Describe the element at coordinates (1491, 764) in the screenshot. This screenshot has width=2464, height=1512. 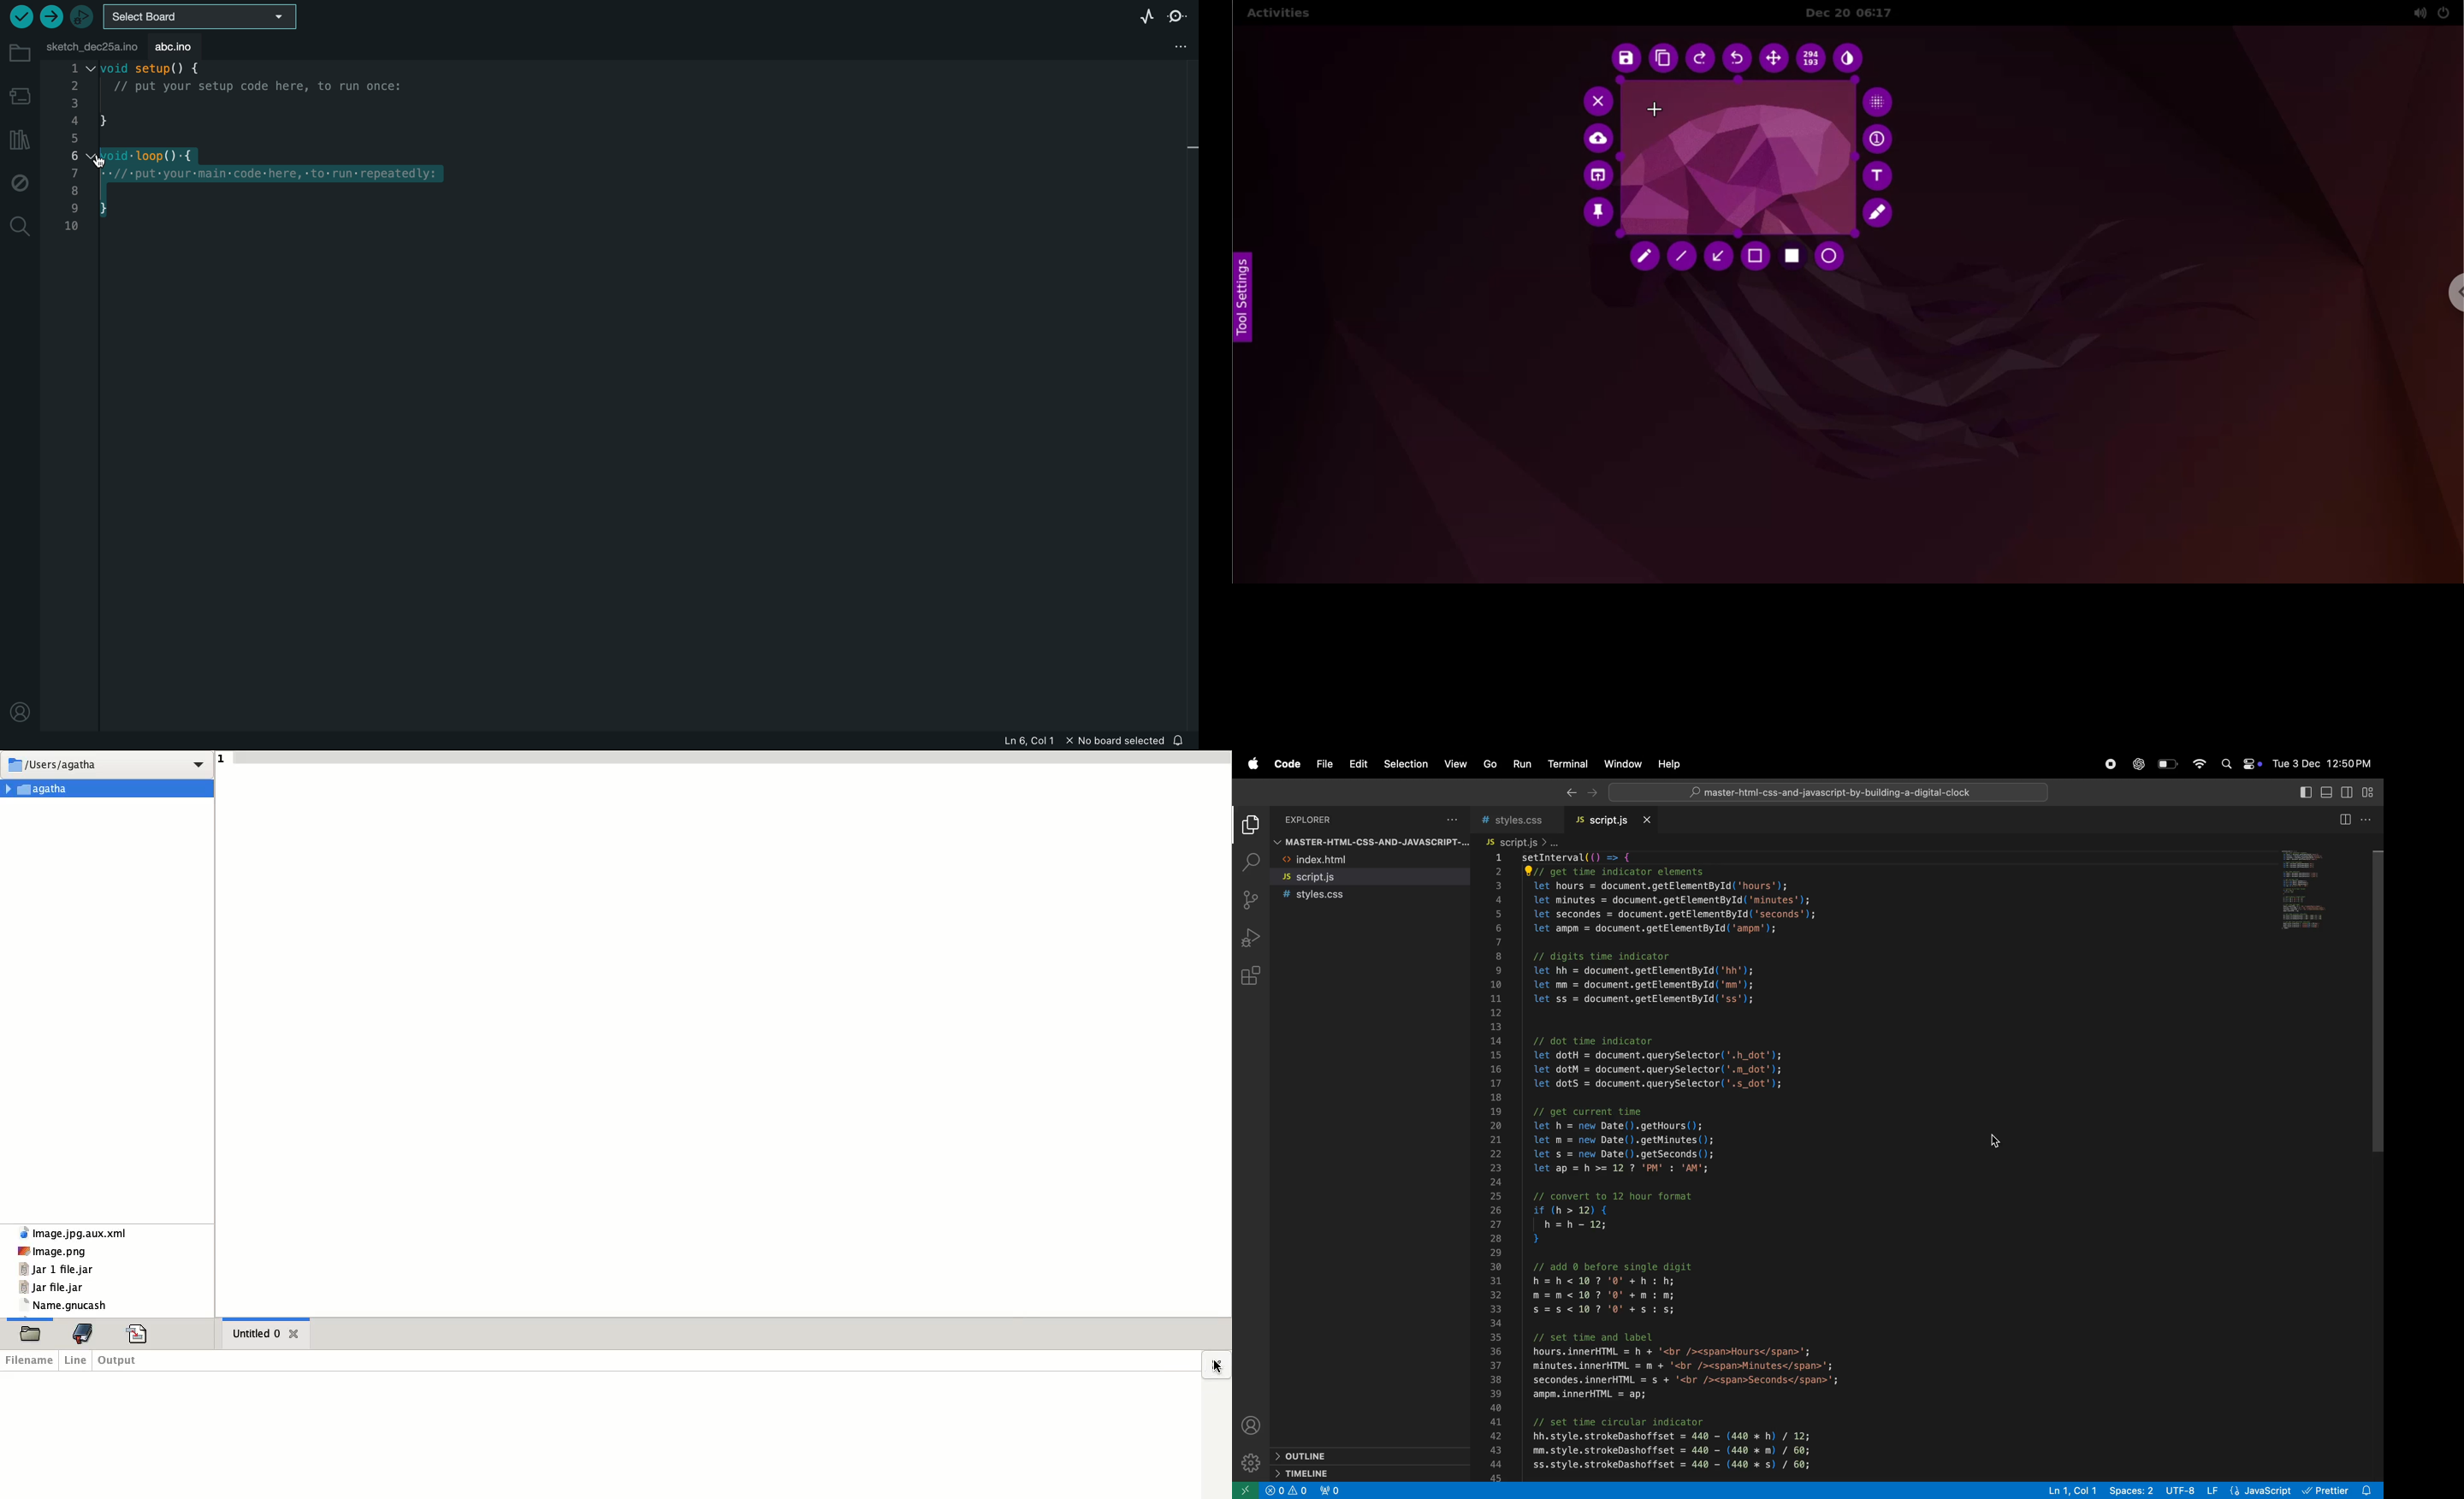
I see `go` at that location.